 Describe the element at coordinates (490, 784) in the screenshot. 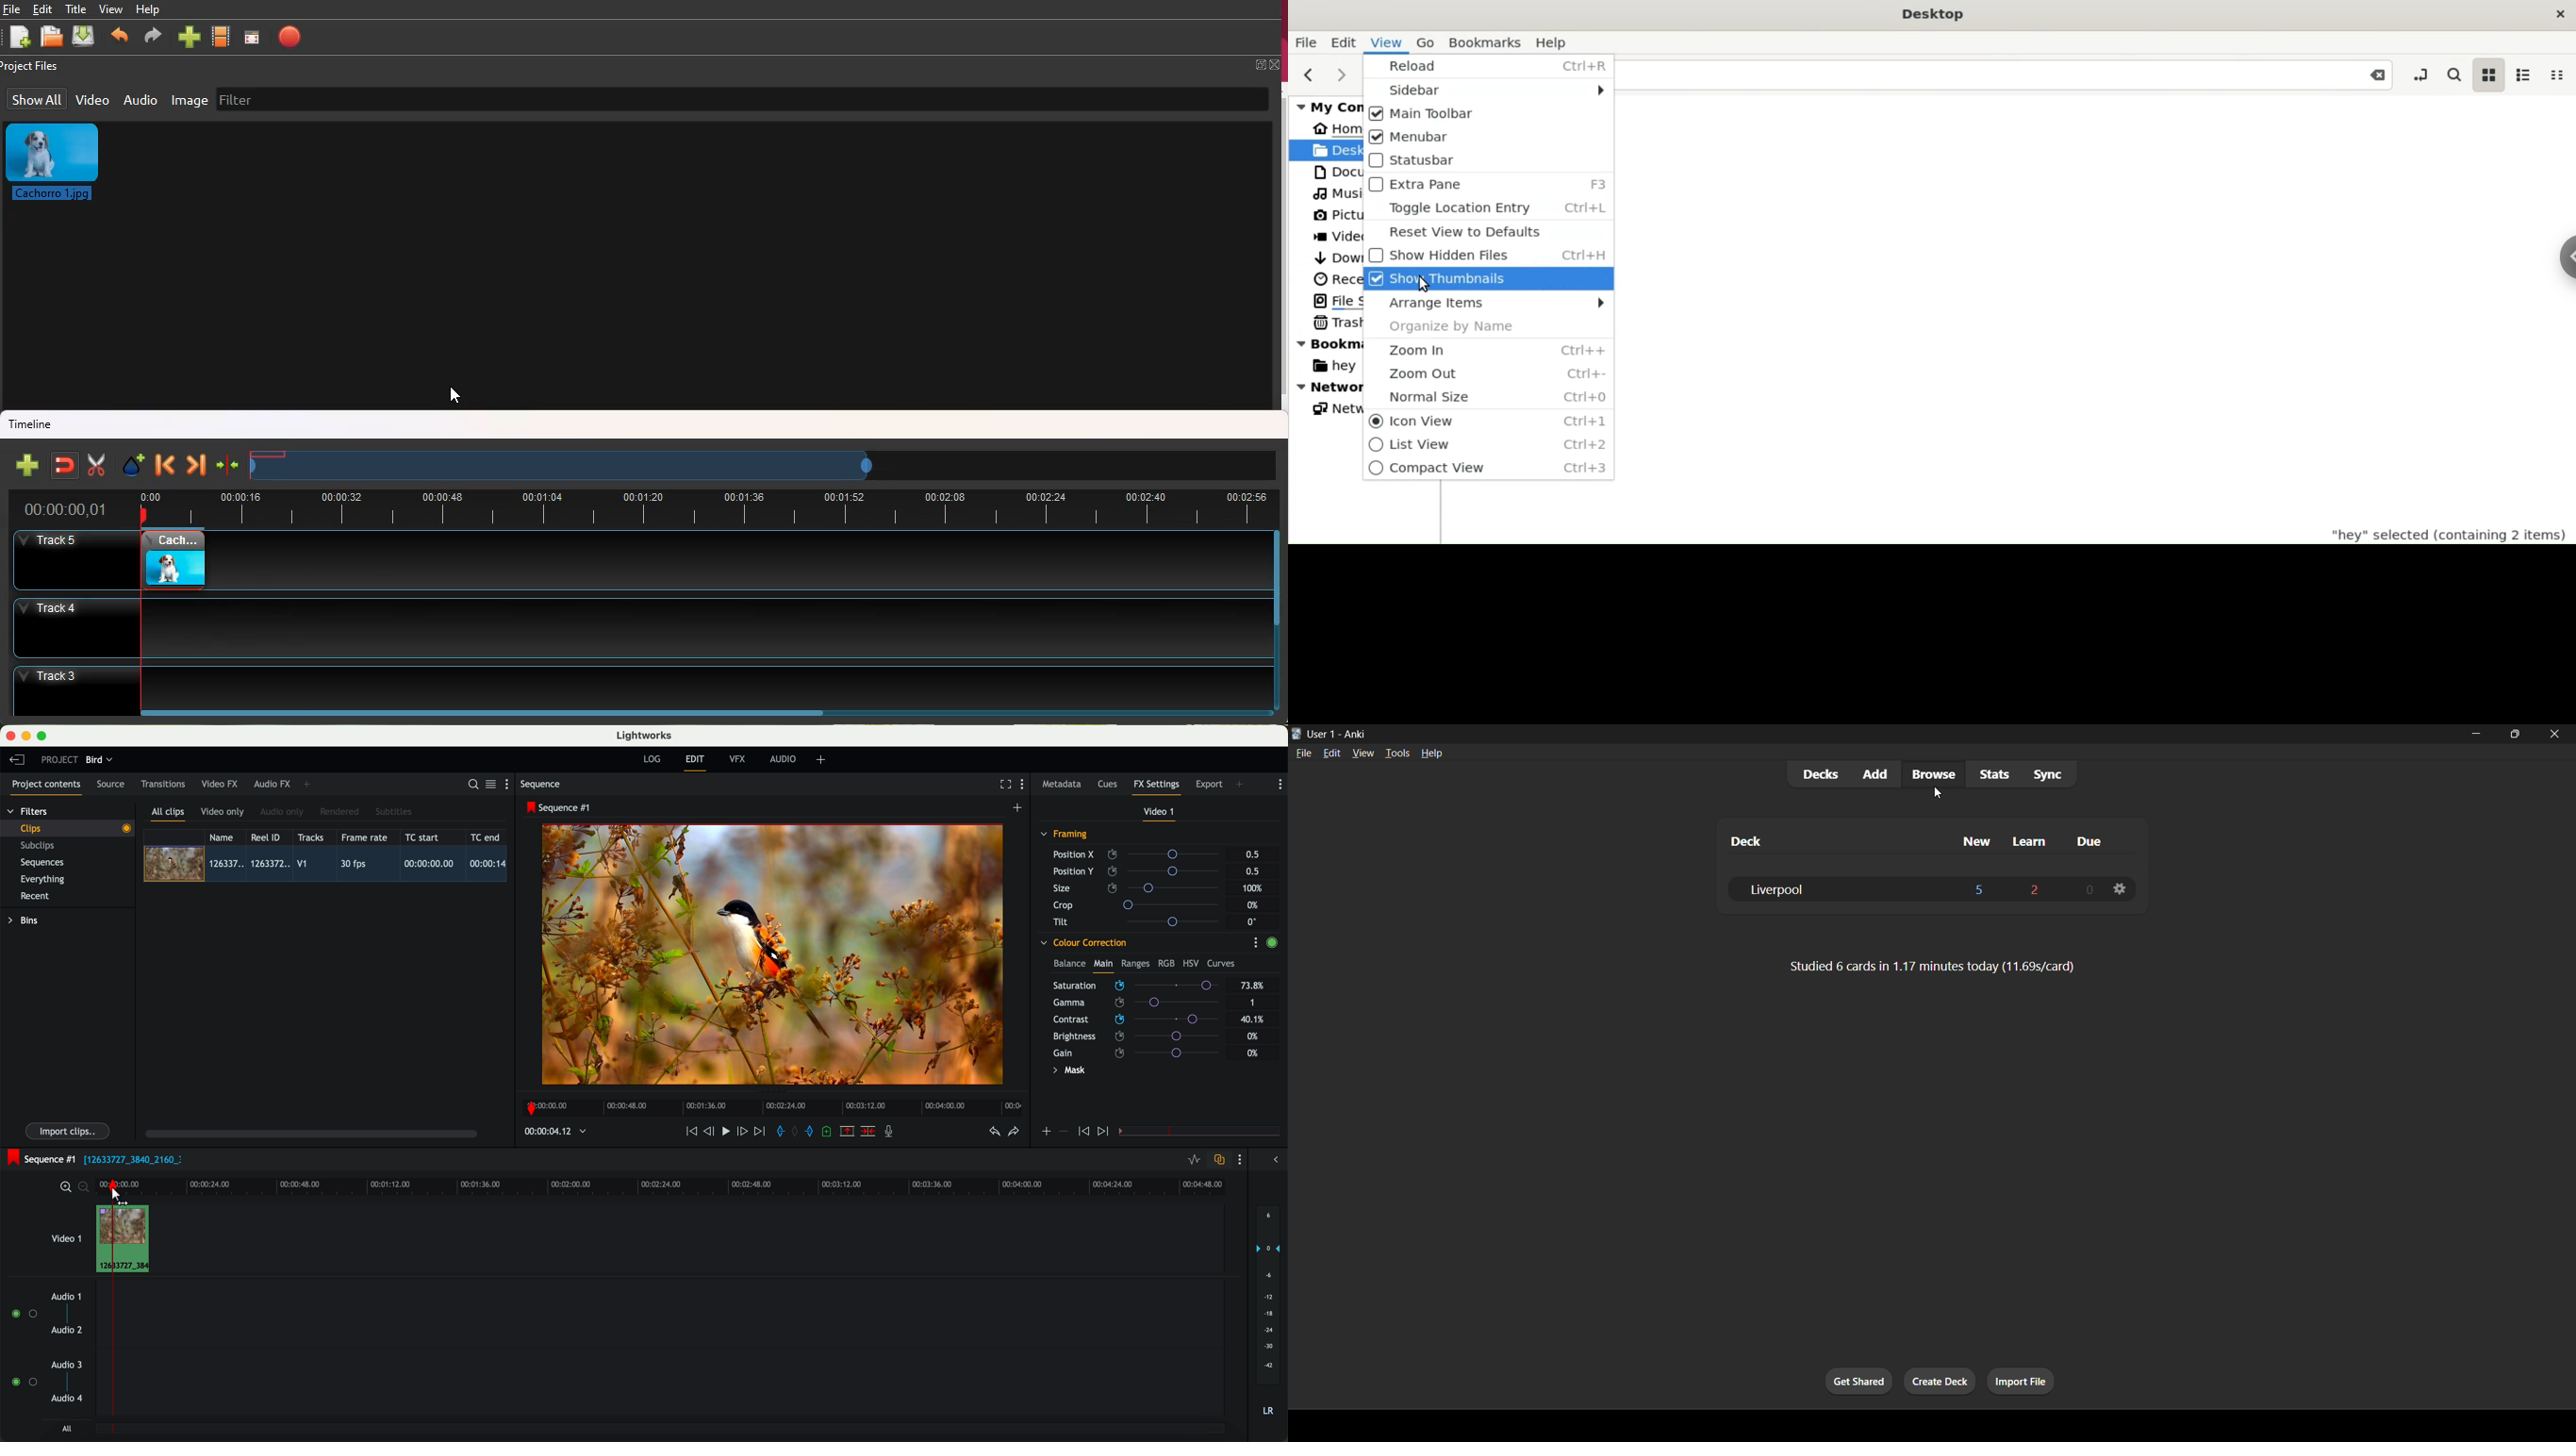

I see `toggle between list and title view` at that location.